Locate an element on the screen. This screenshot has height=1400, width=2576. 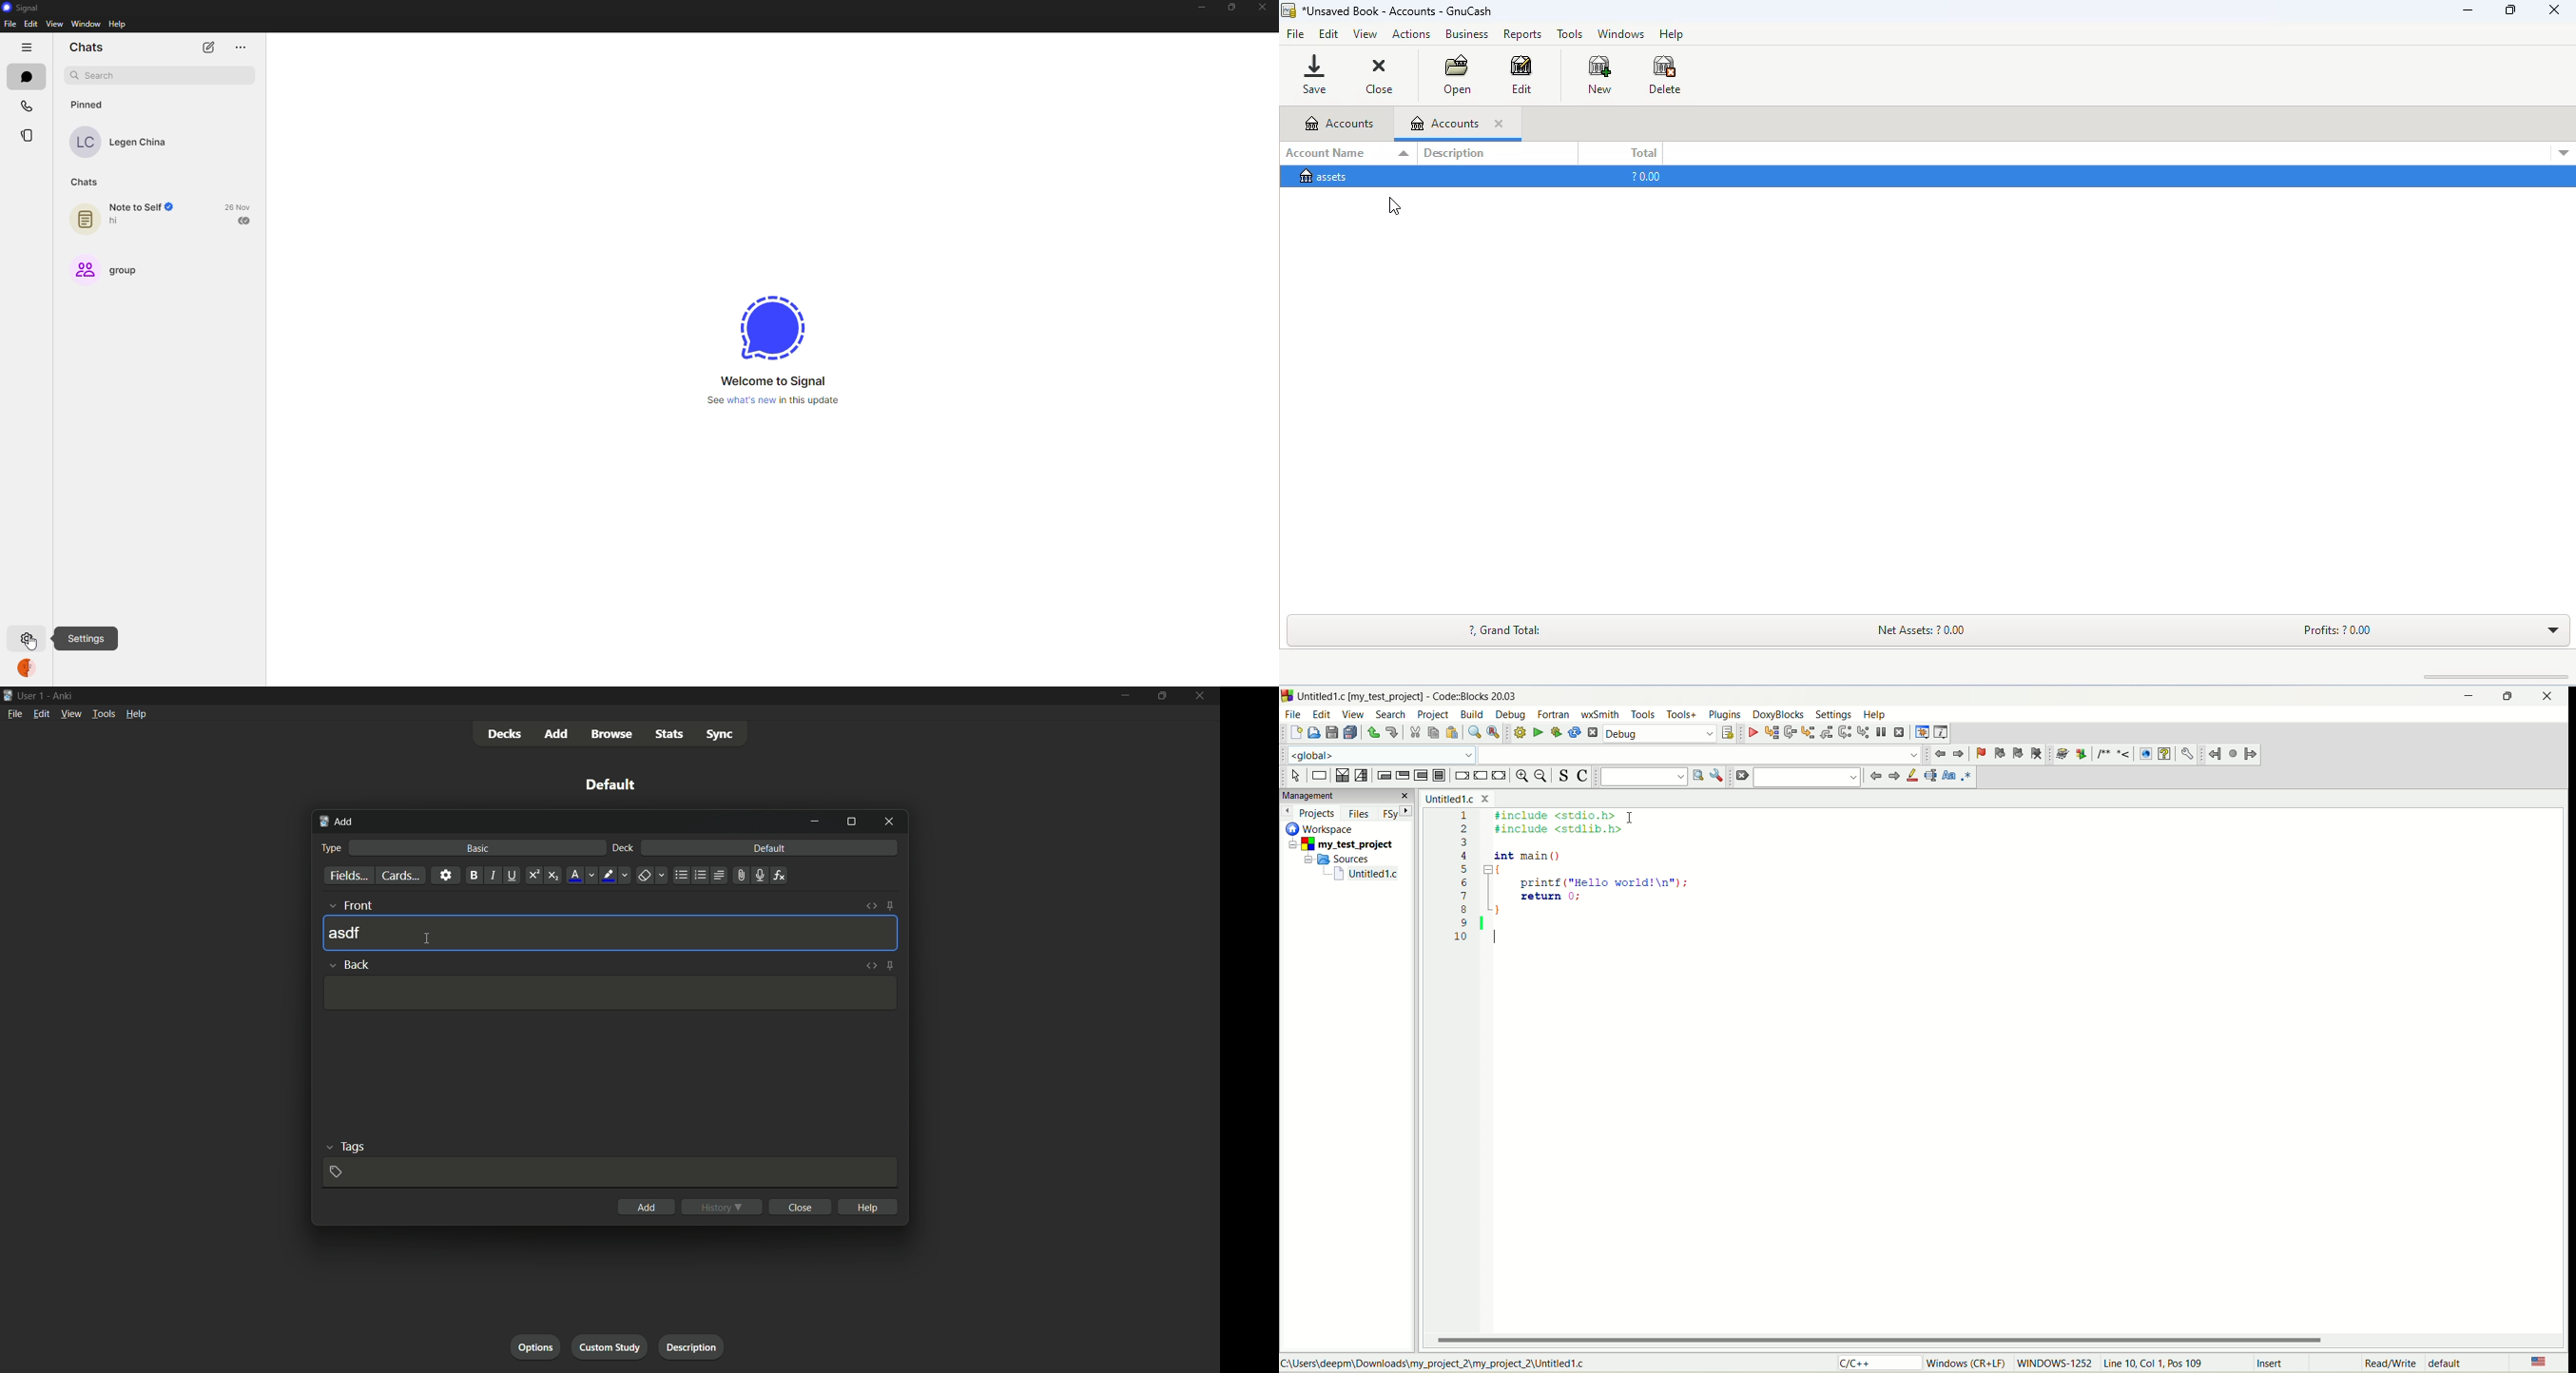
C/C++ is located at coordinates (1875, 1364).